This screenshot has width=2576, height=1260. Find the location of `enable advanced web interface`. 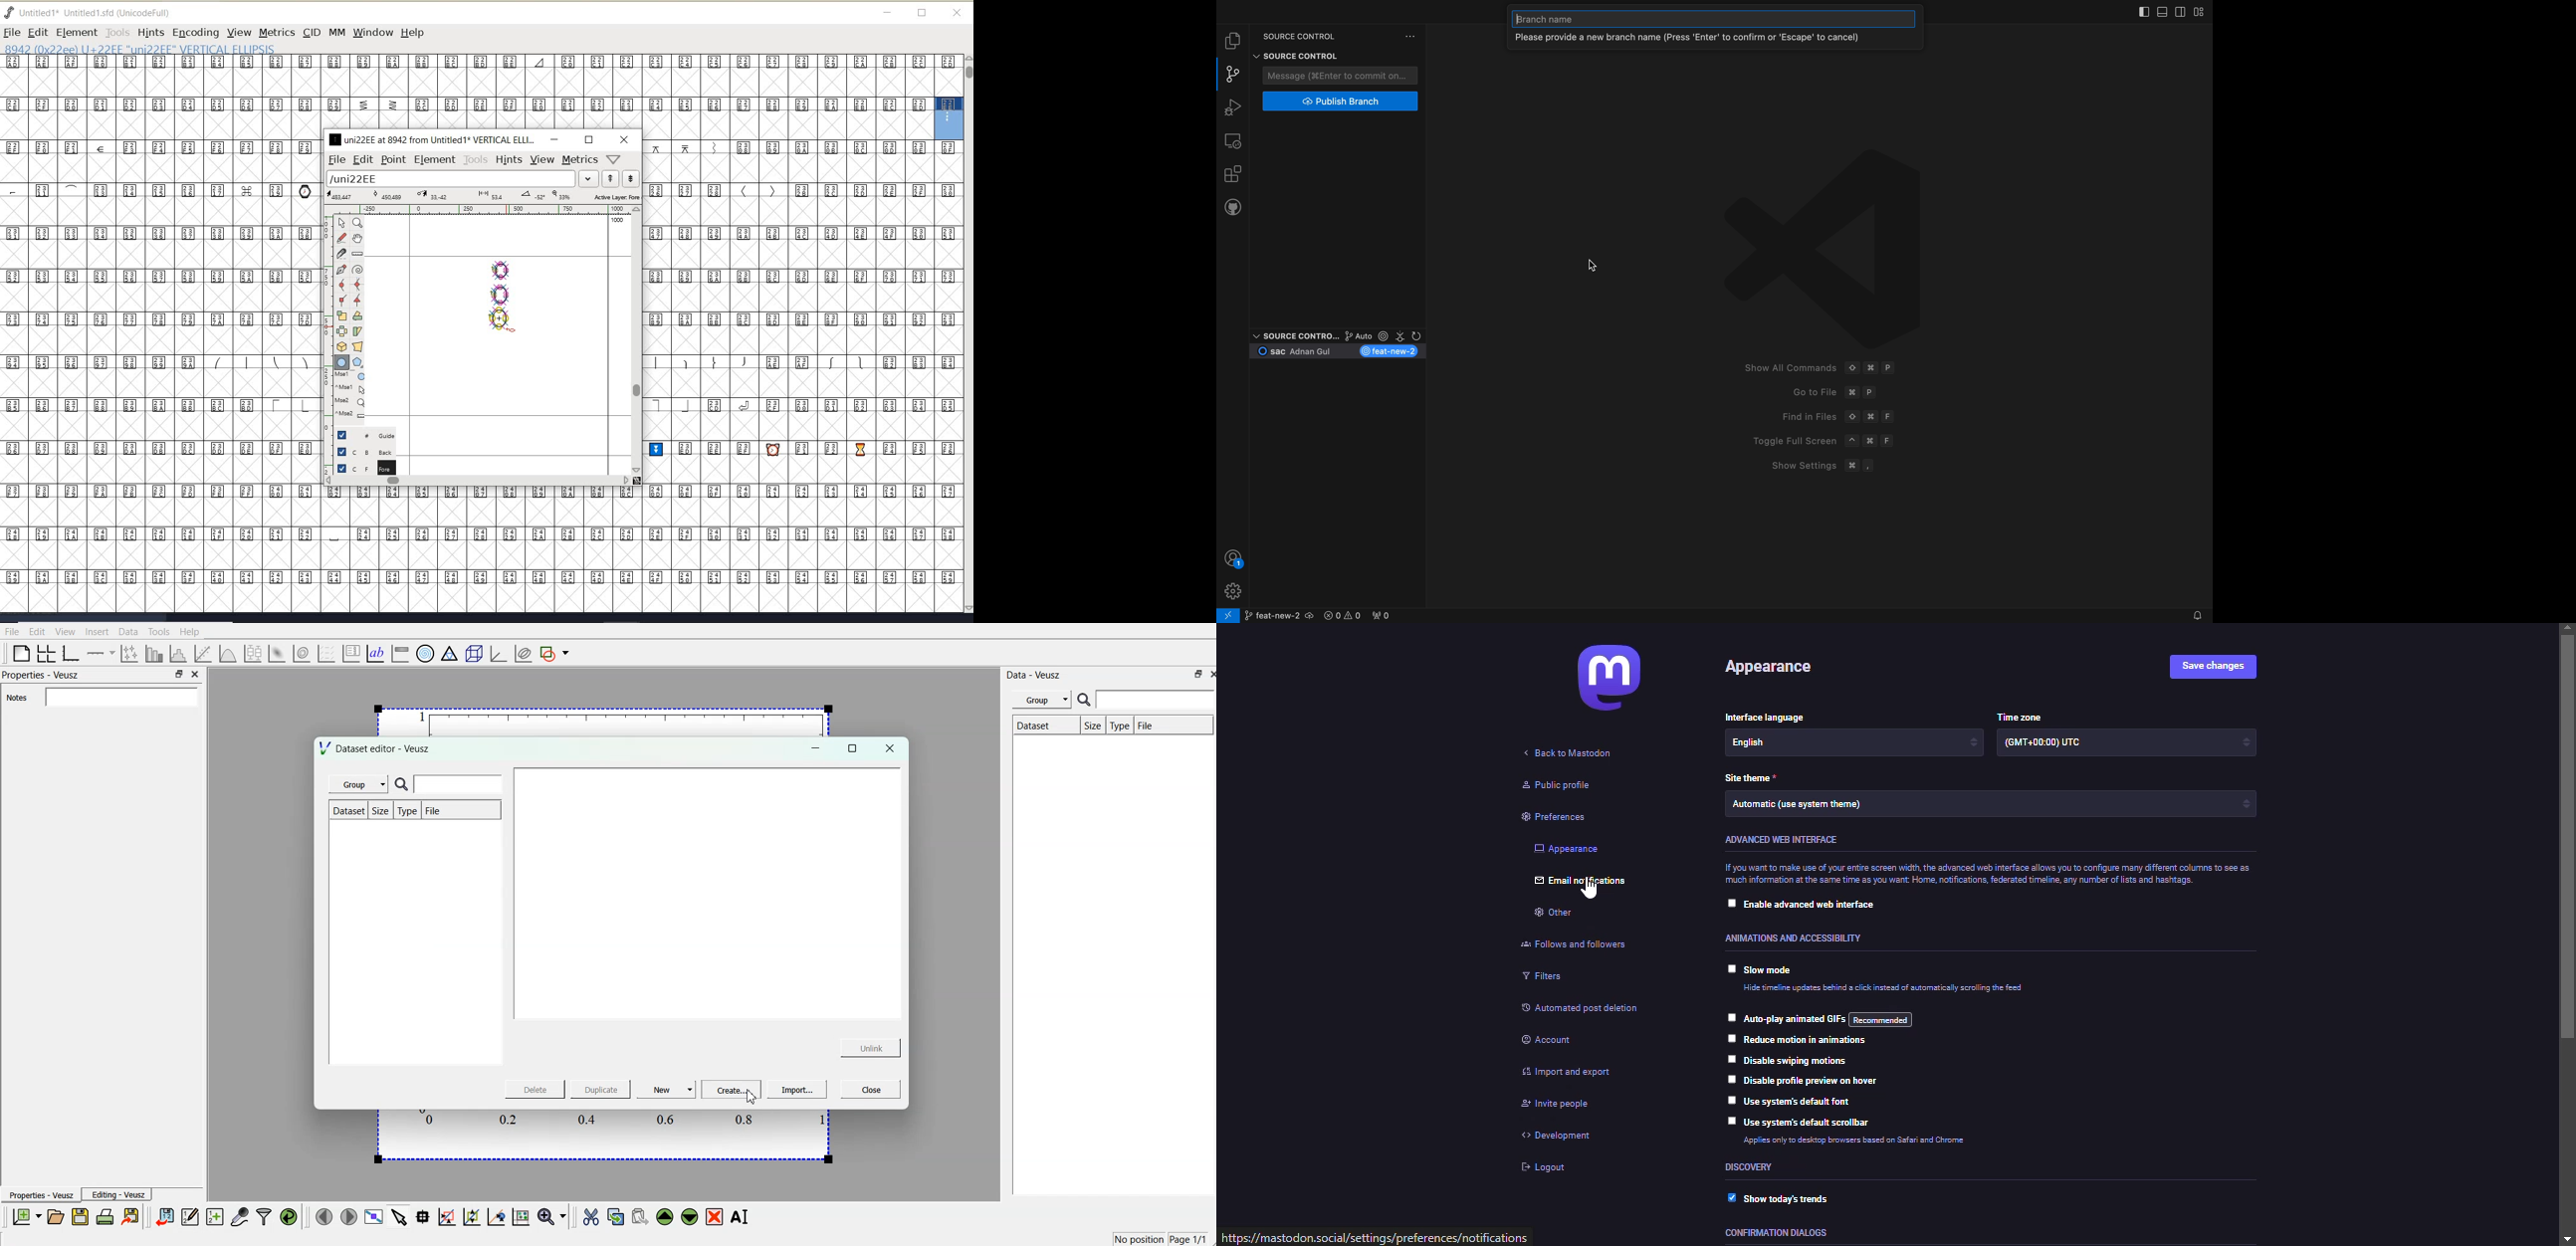

enable advanced web interface is located at coordinates (1815, 905).